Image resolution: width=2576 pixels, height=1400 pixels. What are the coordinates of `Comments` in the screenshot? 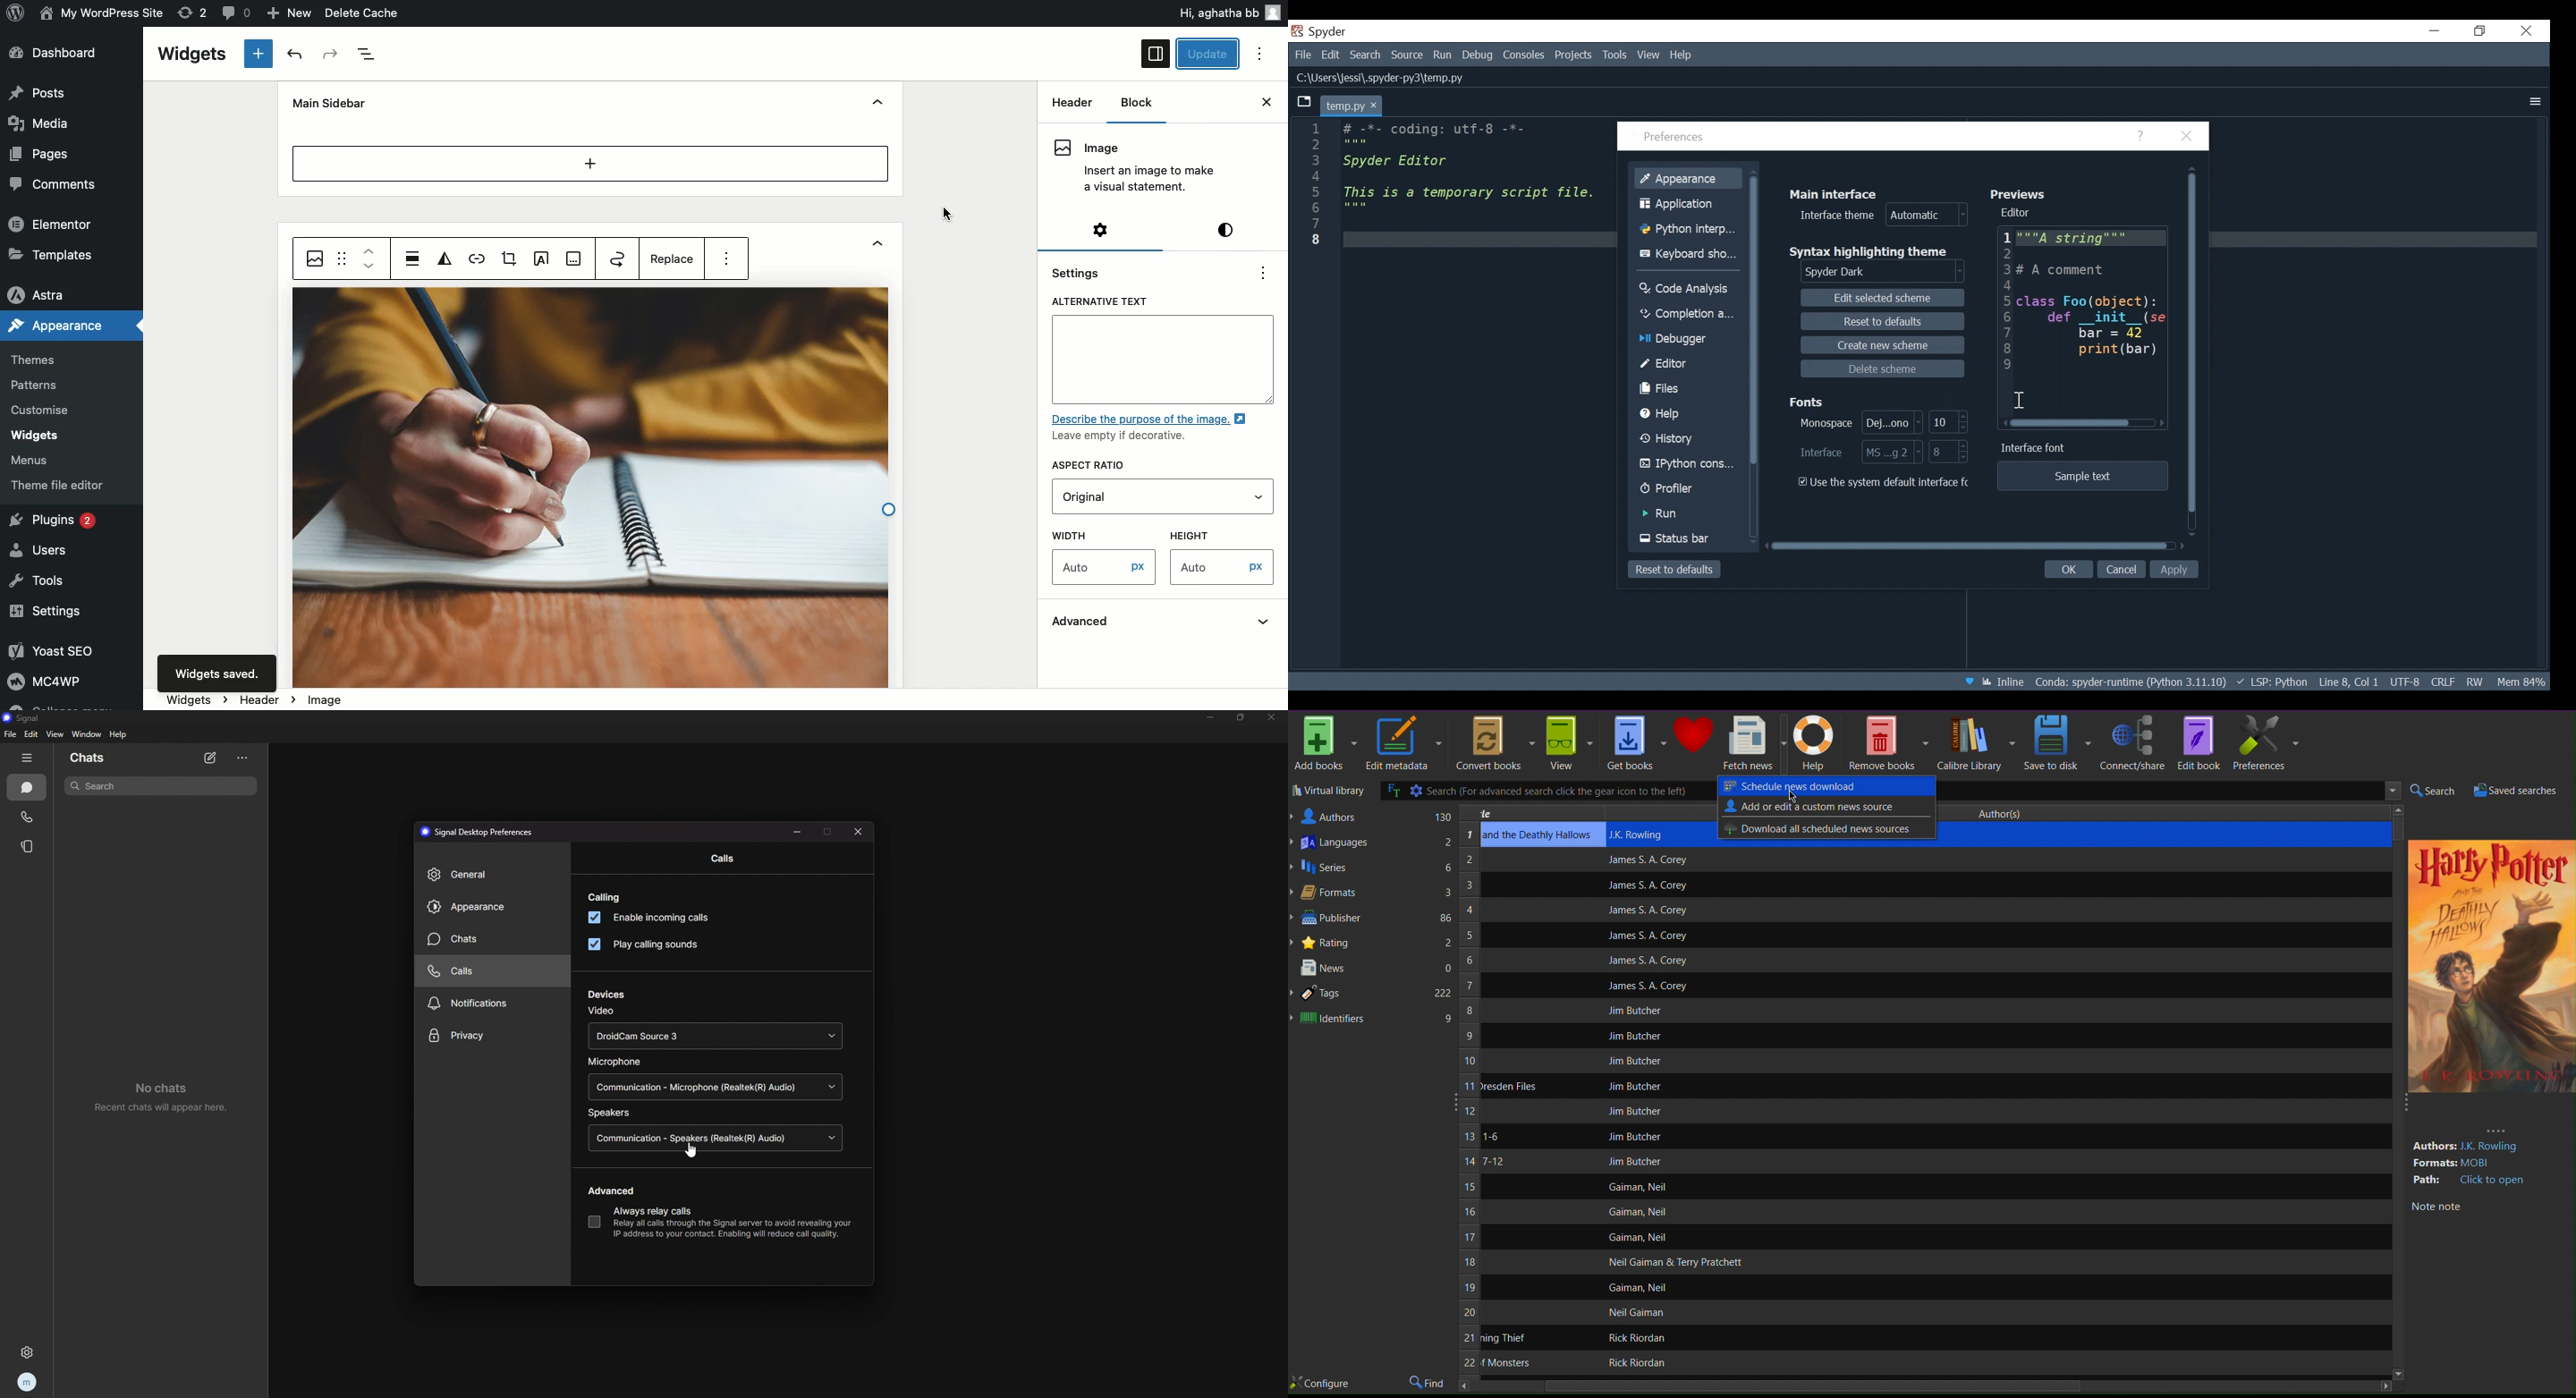 It's located at (48, 183).